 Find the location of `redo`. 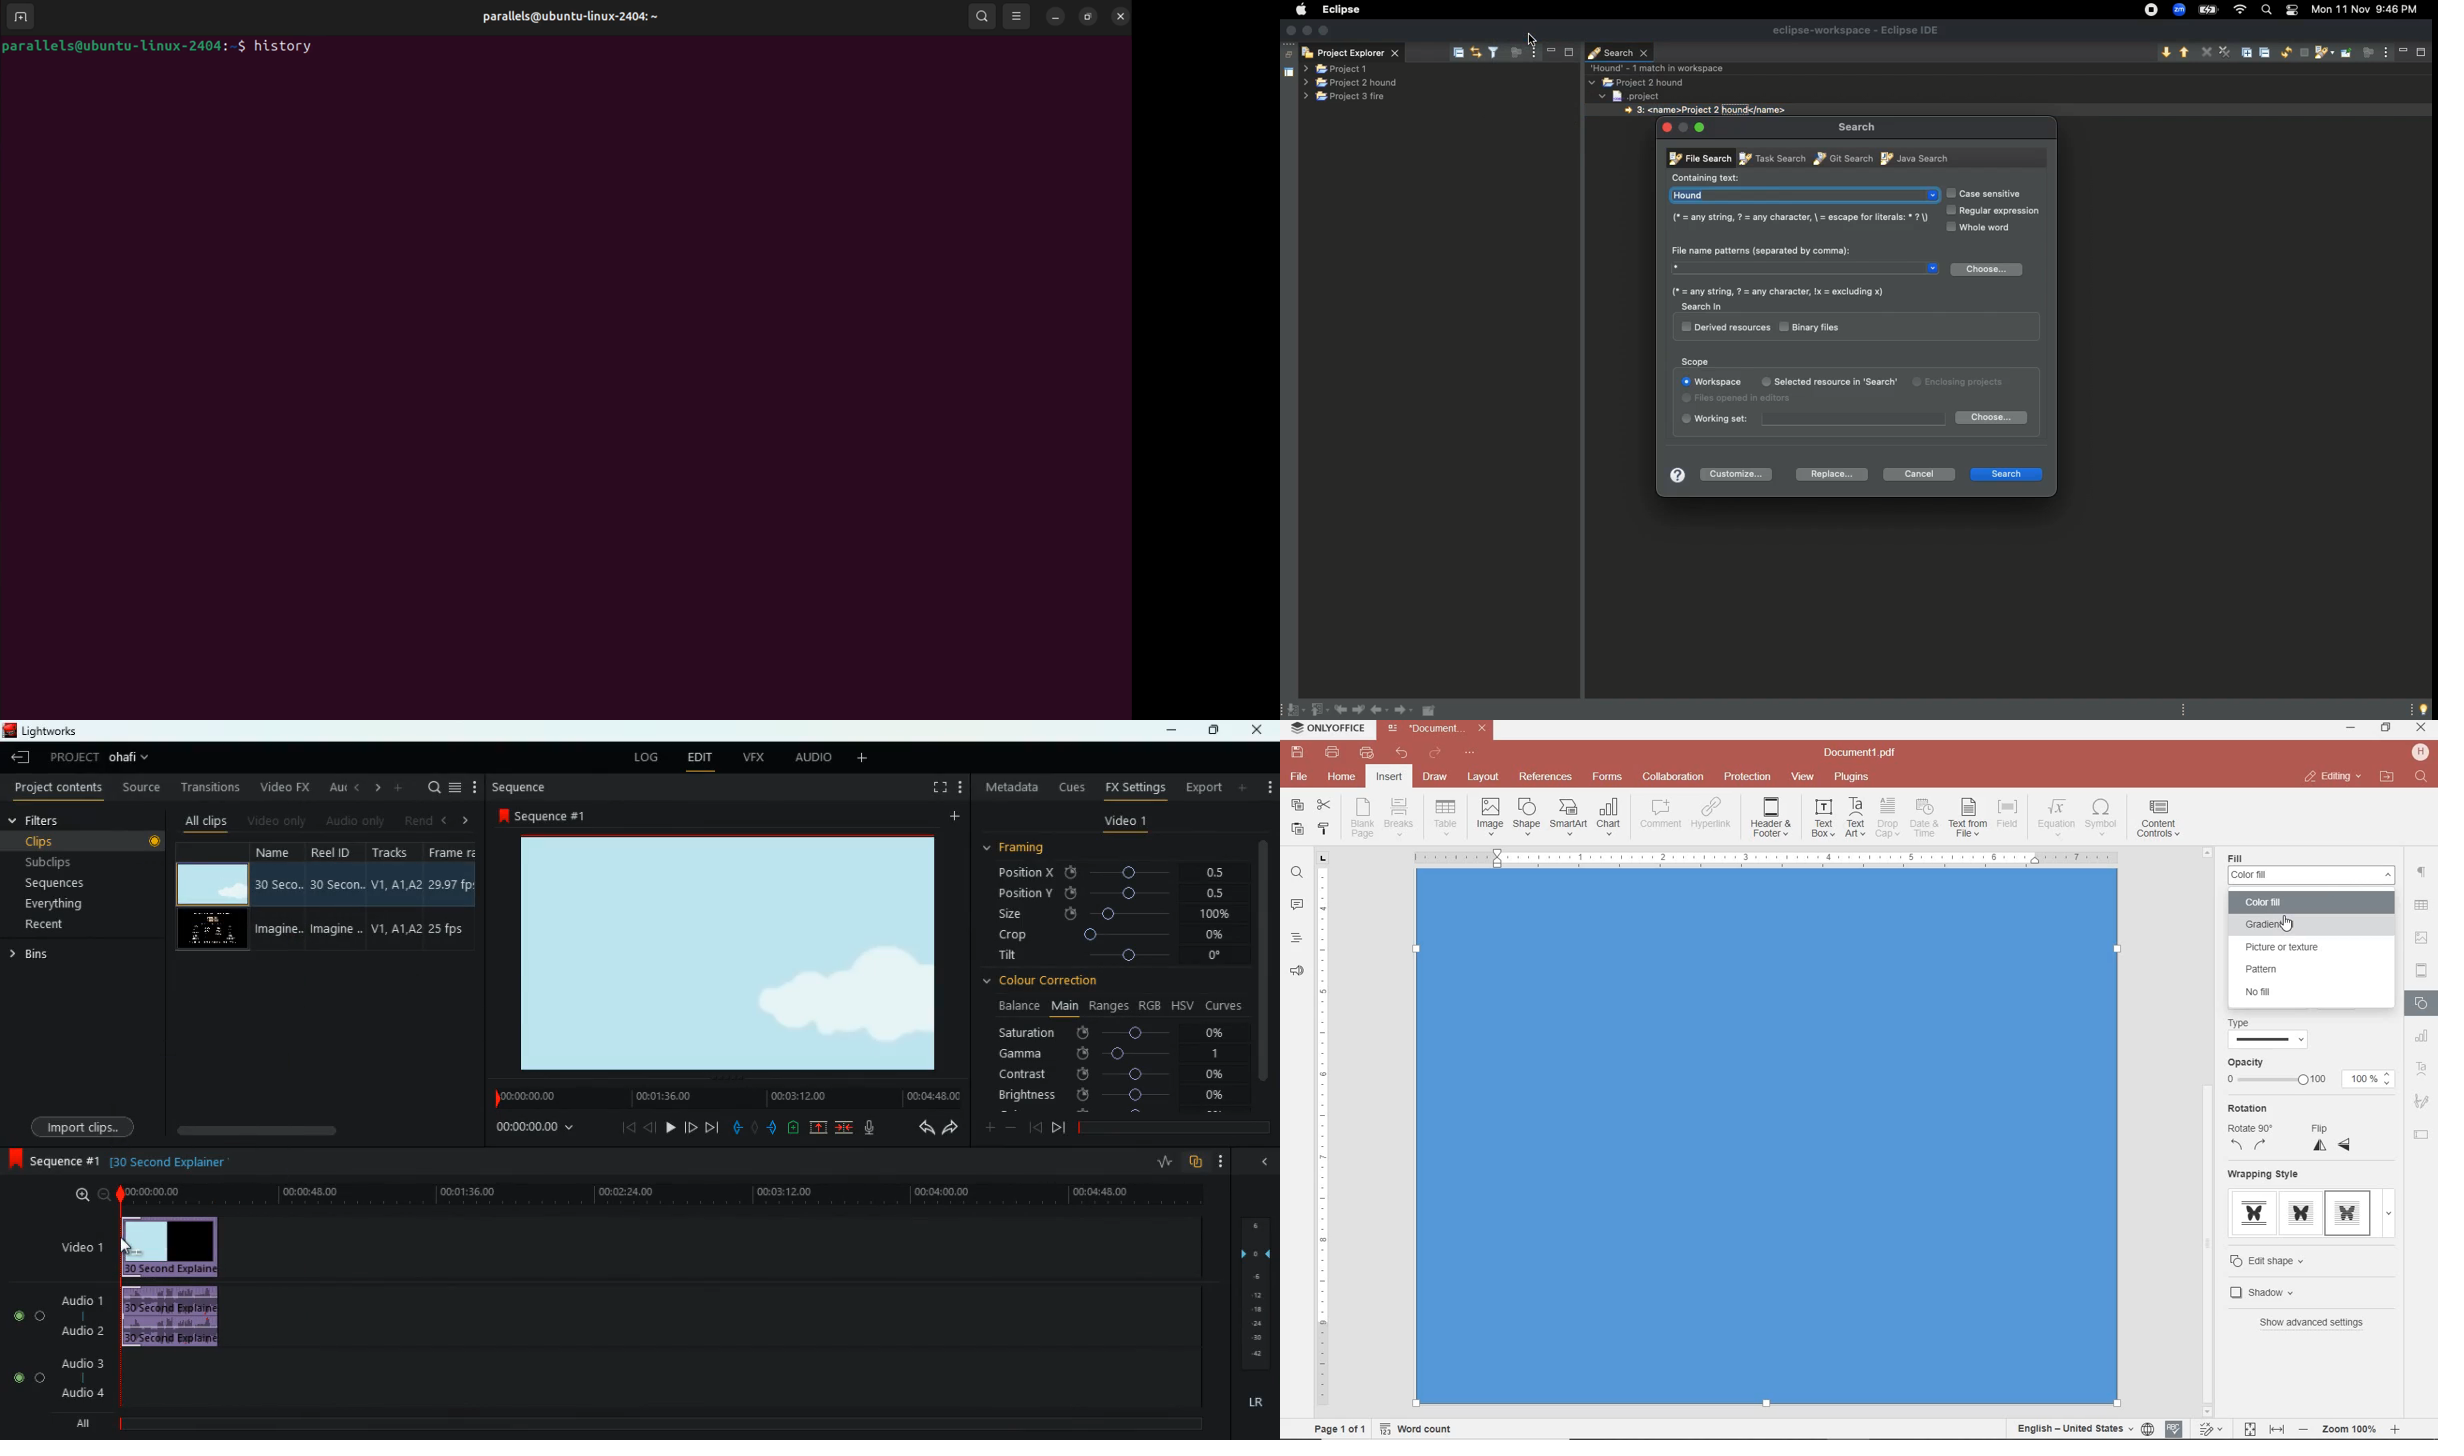

redo is located at coordinates (1434, 755).